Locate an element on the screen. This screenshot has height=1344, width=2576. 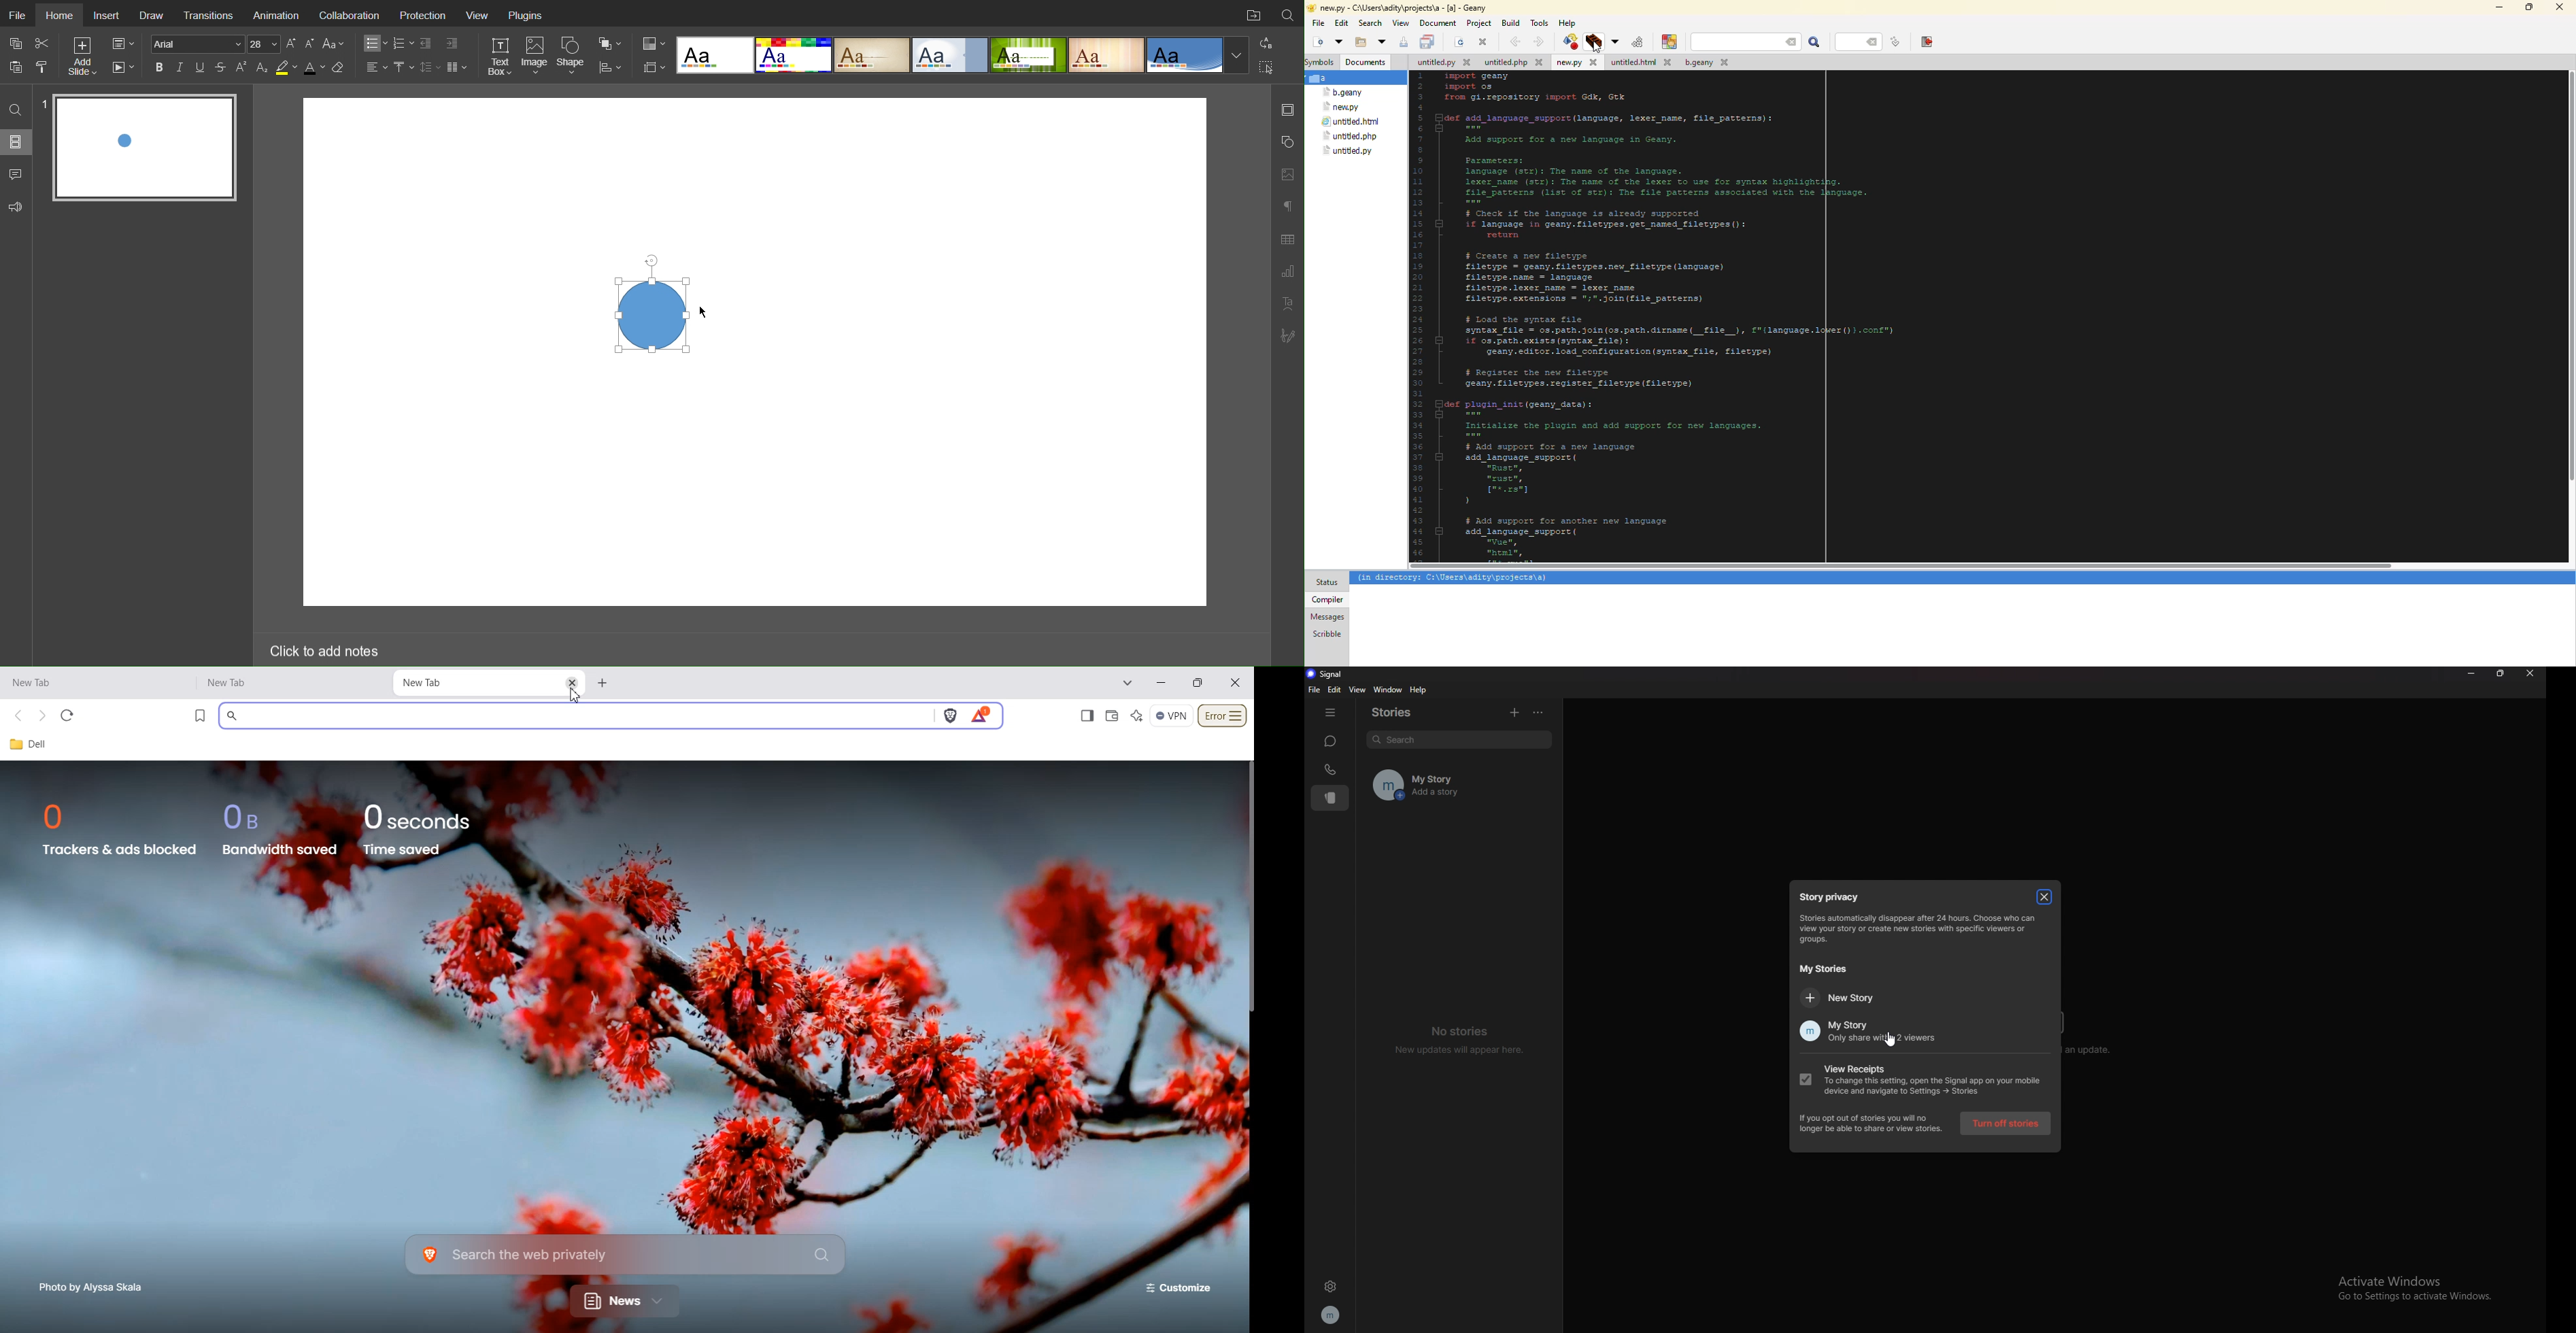
Text Color is located at coordinates (313, 68).